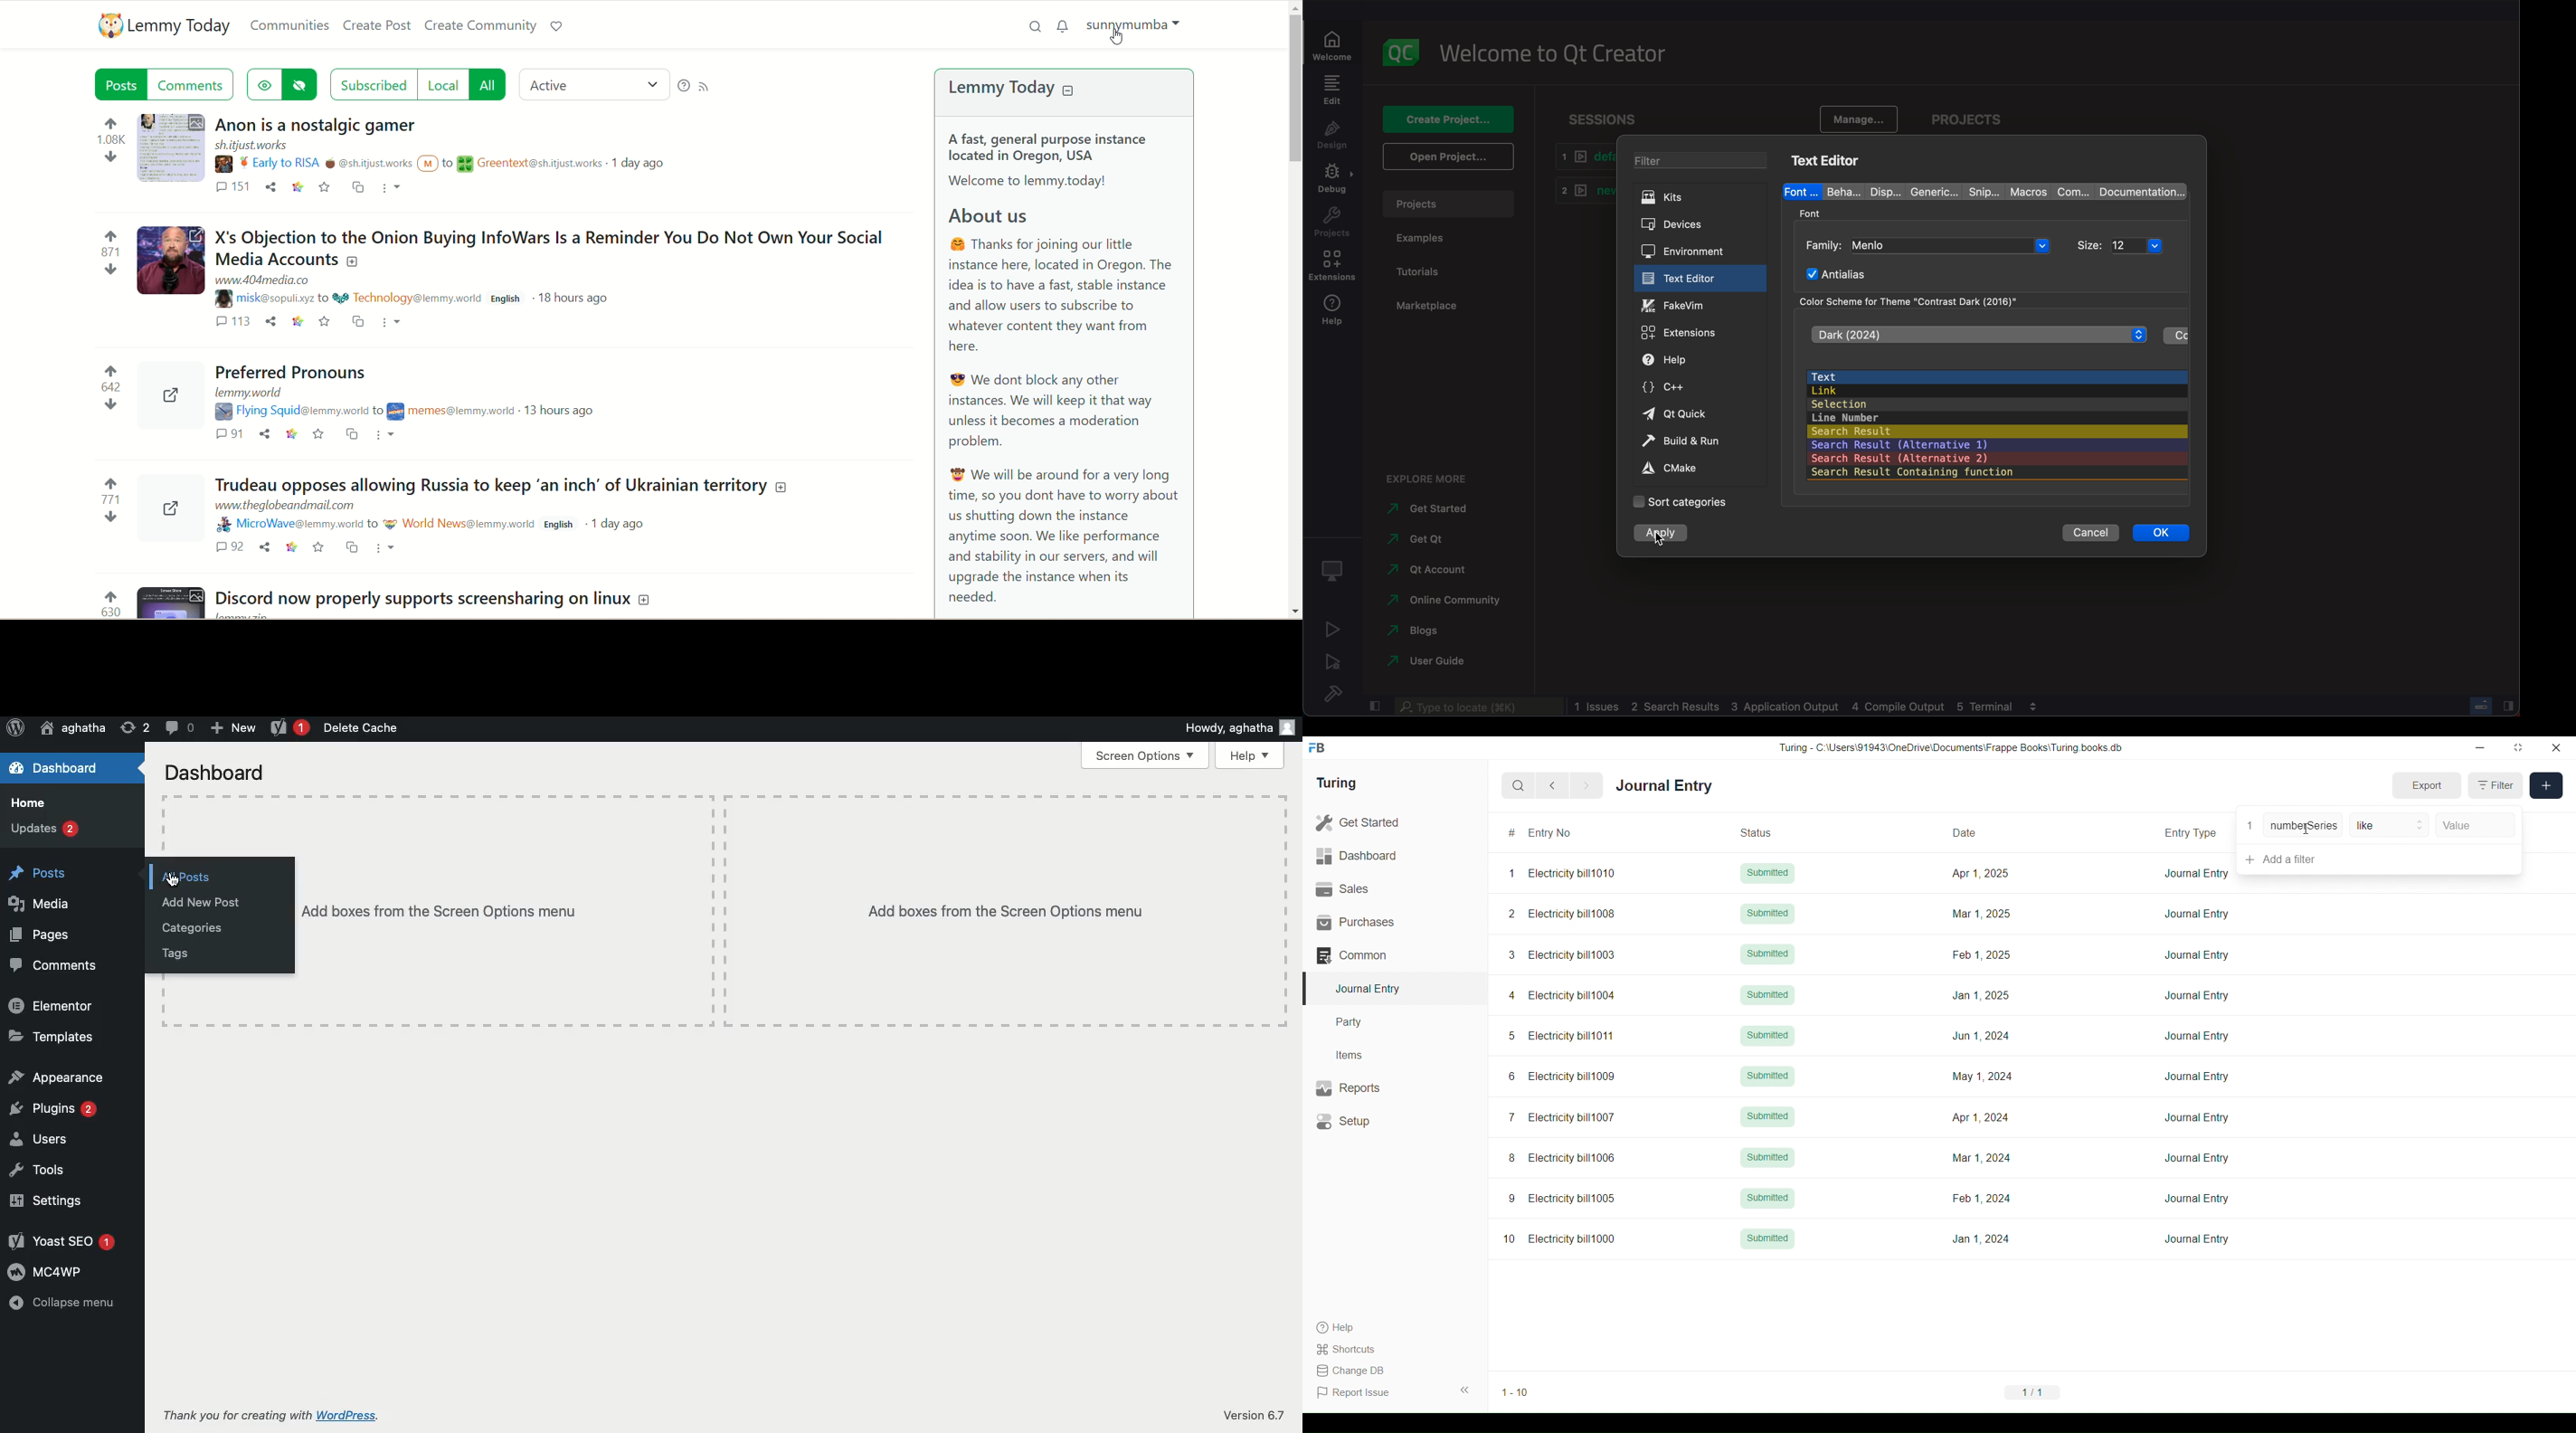  What do you see at coordinates (1246, 1416) in the screenshot?
I see `Version 6.7` at bounding box center [1246, 1416].